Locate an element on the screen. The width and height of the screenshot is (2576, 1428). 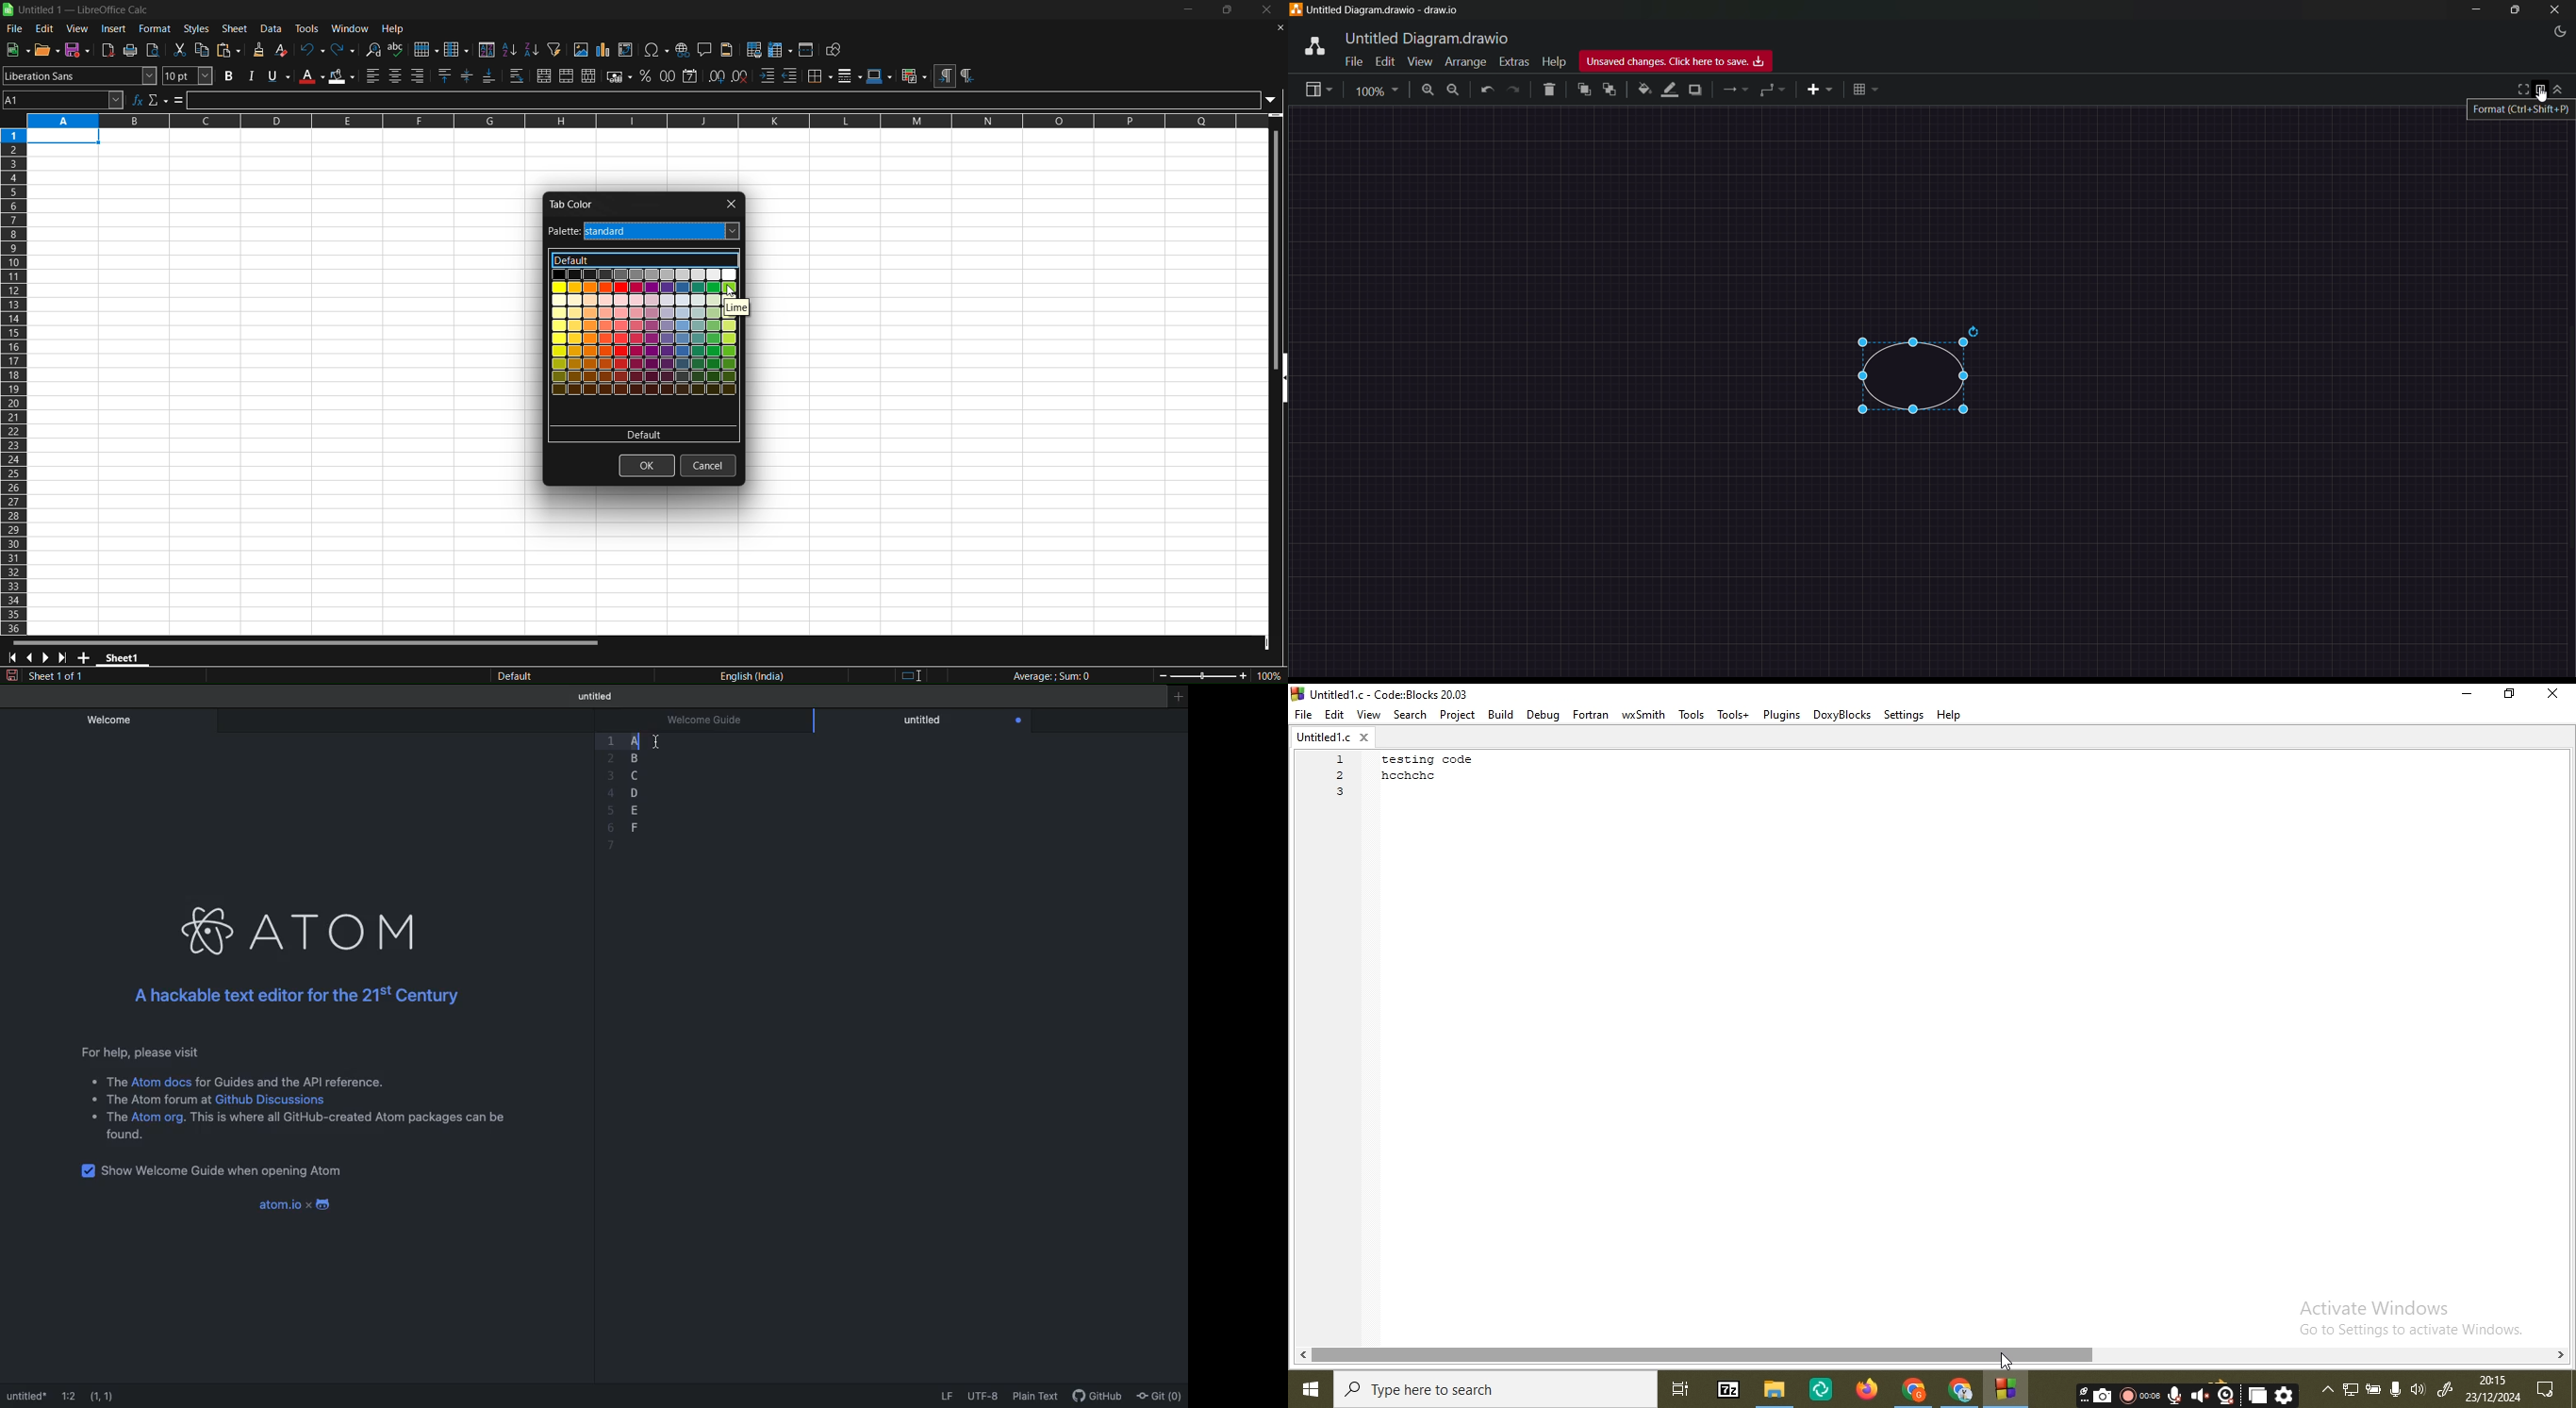
help is located at coordinates (396, 29).